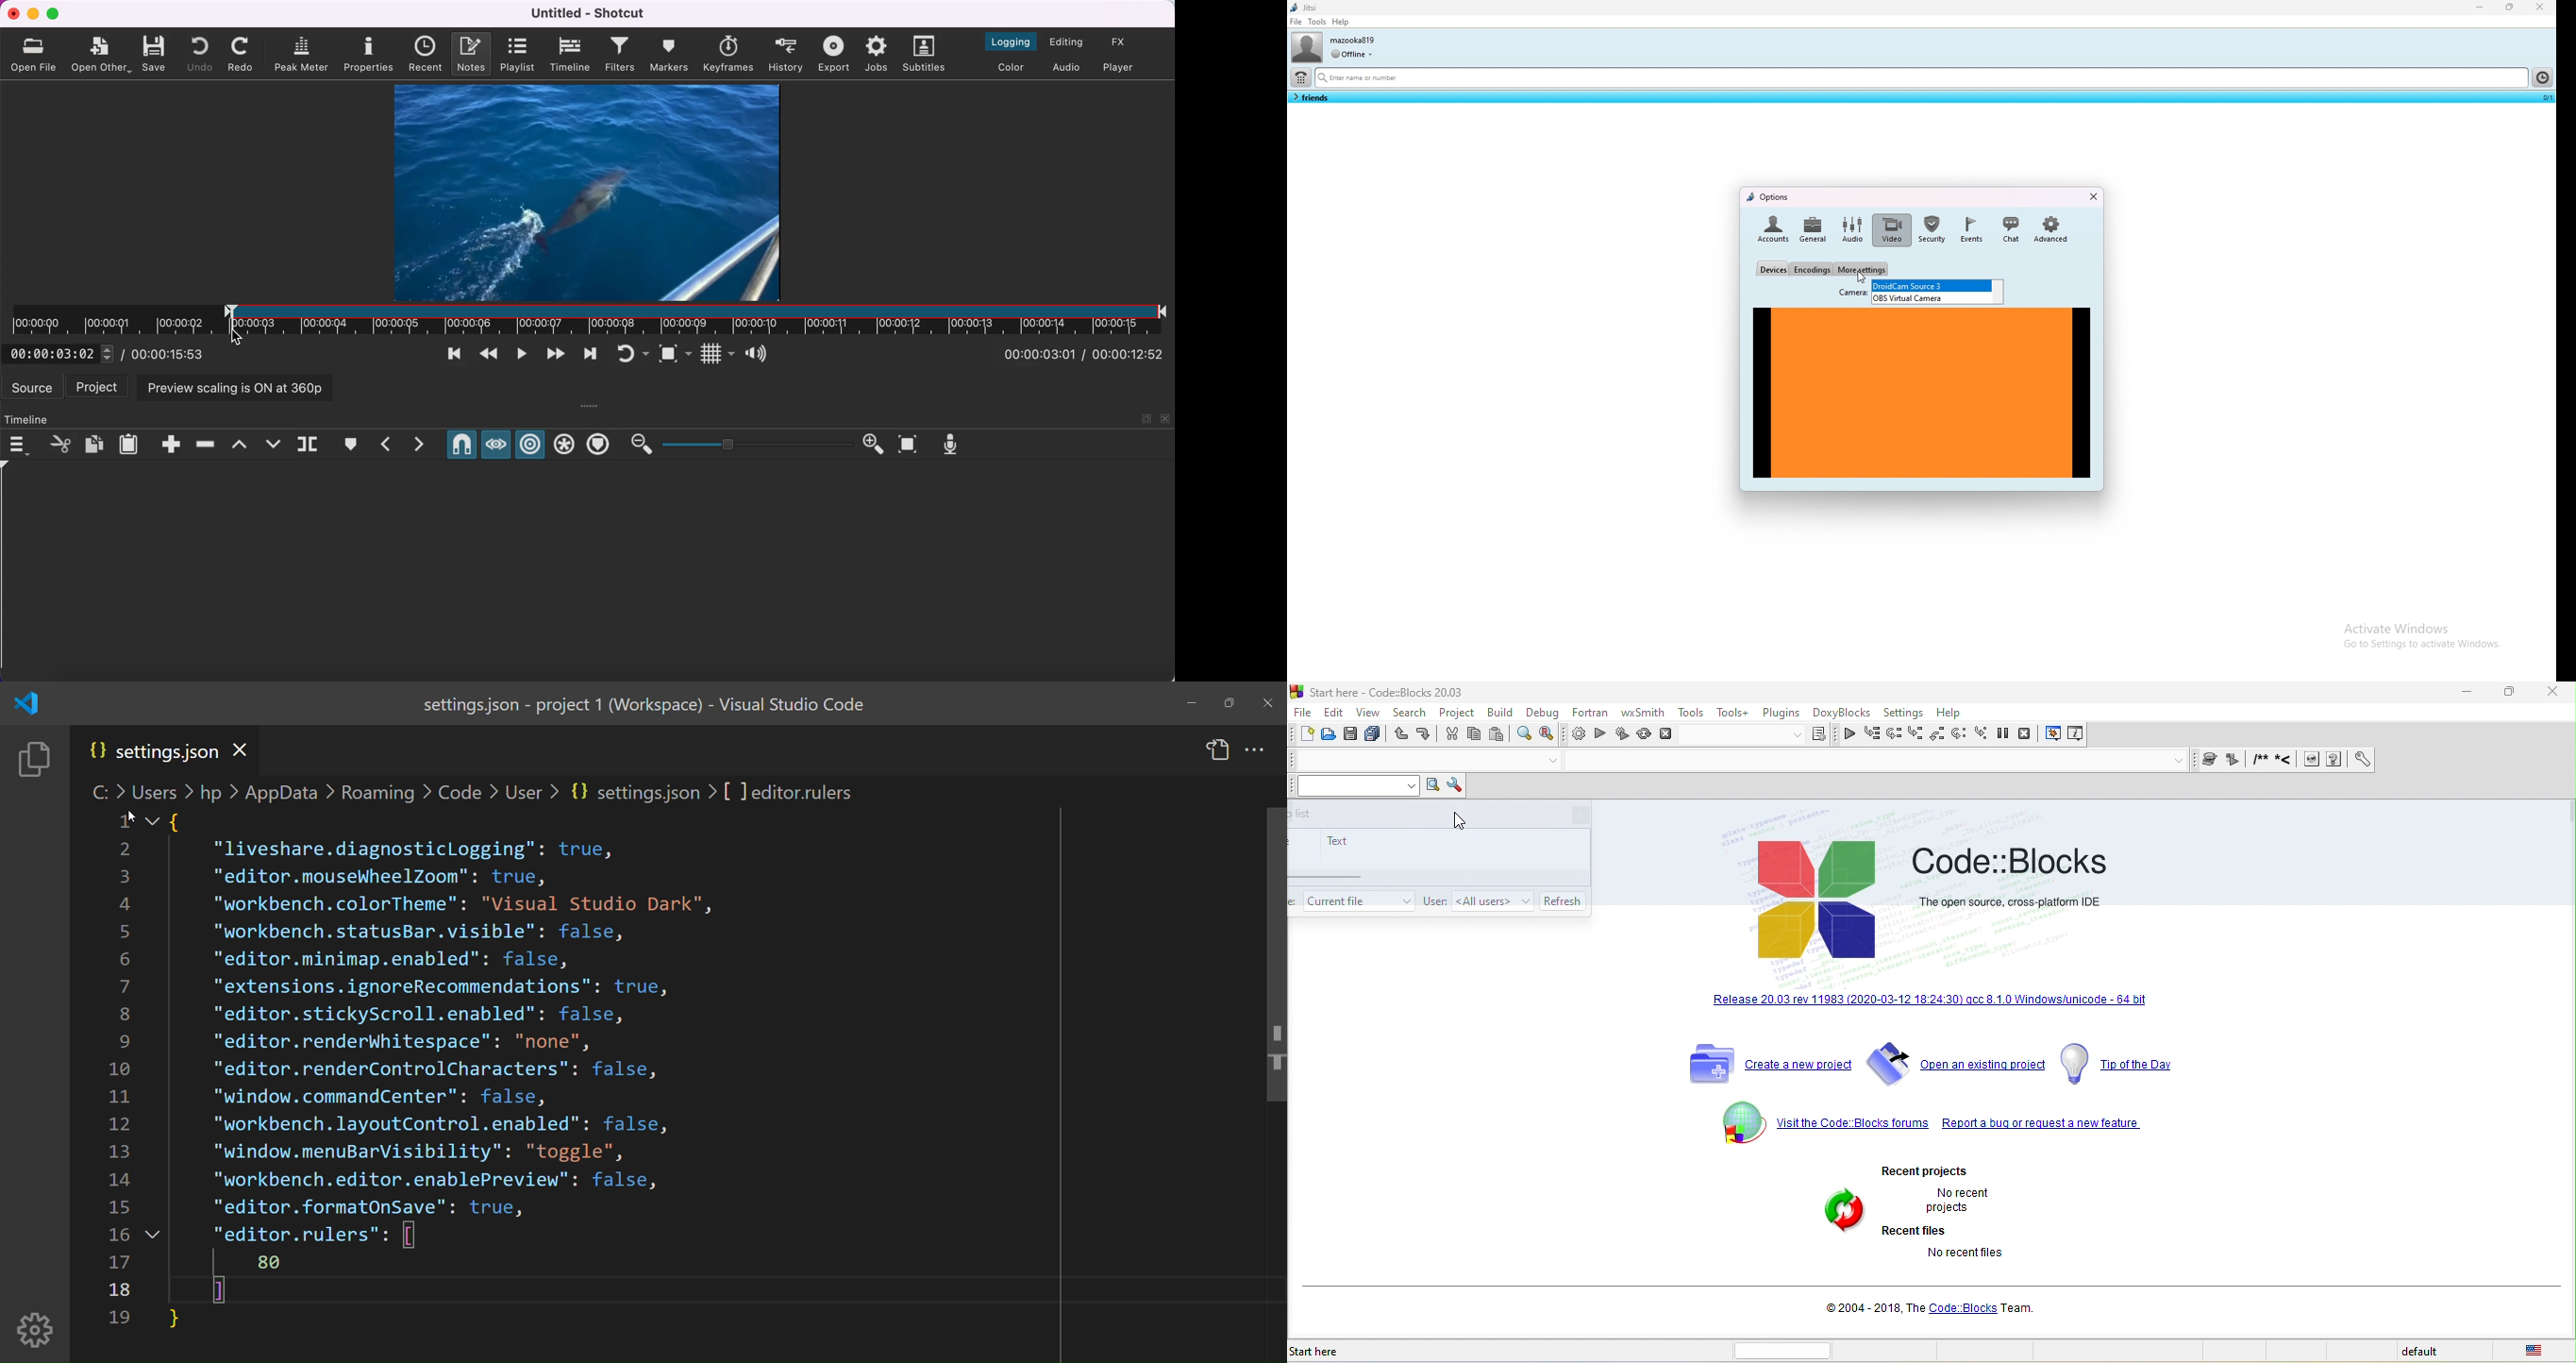  Describe the element at coordinates (1733, 714) in the screenshot. I see `tools+` at that location.